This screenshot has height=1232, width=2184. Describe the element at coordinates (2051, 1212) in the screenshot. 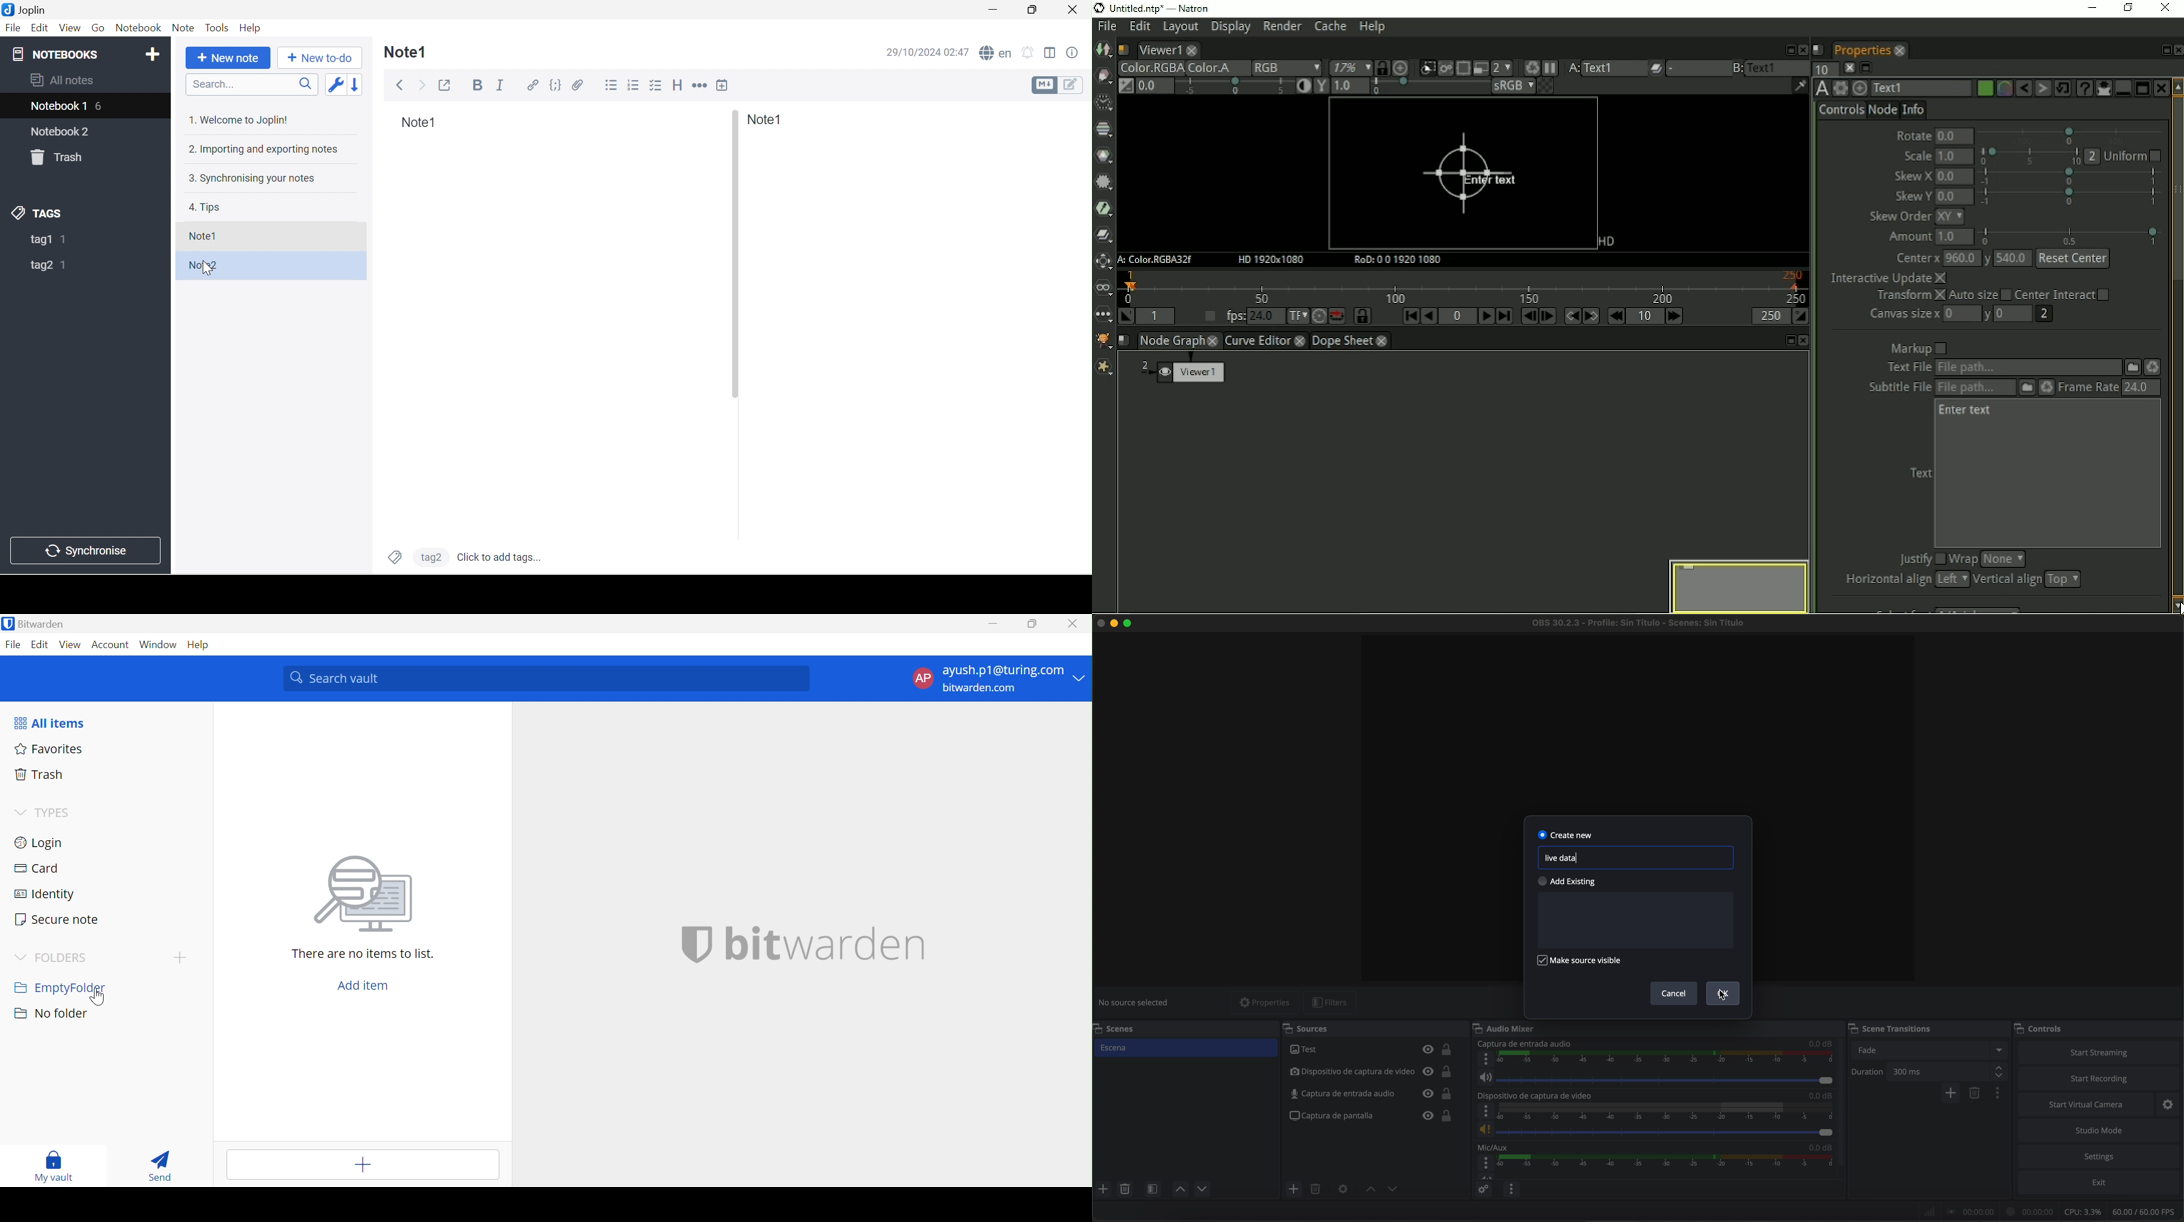

I see `data` at that location.